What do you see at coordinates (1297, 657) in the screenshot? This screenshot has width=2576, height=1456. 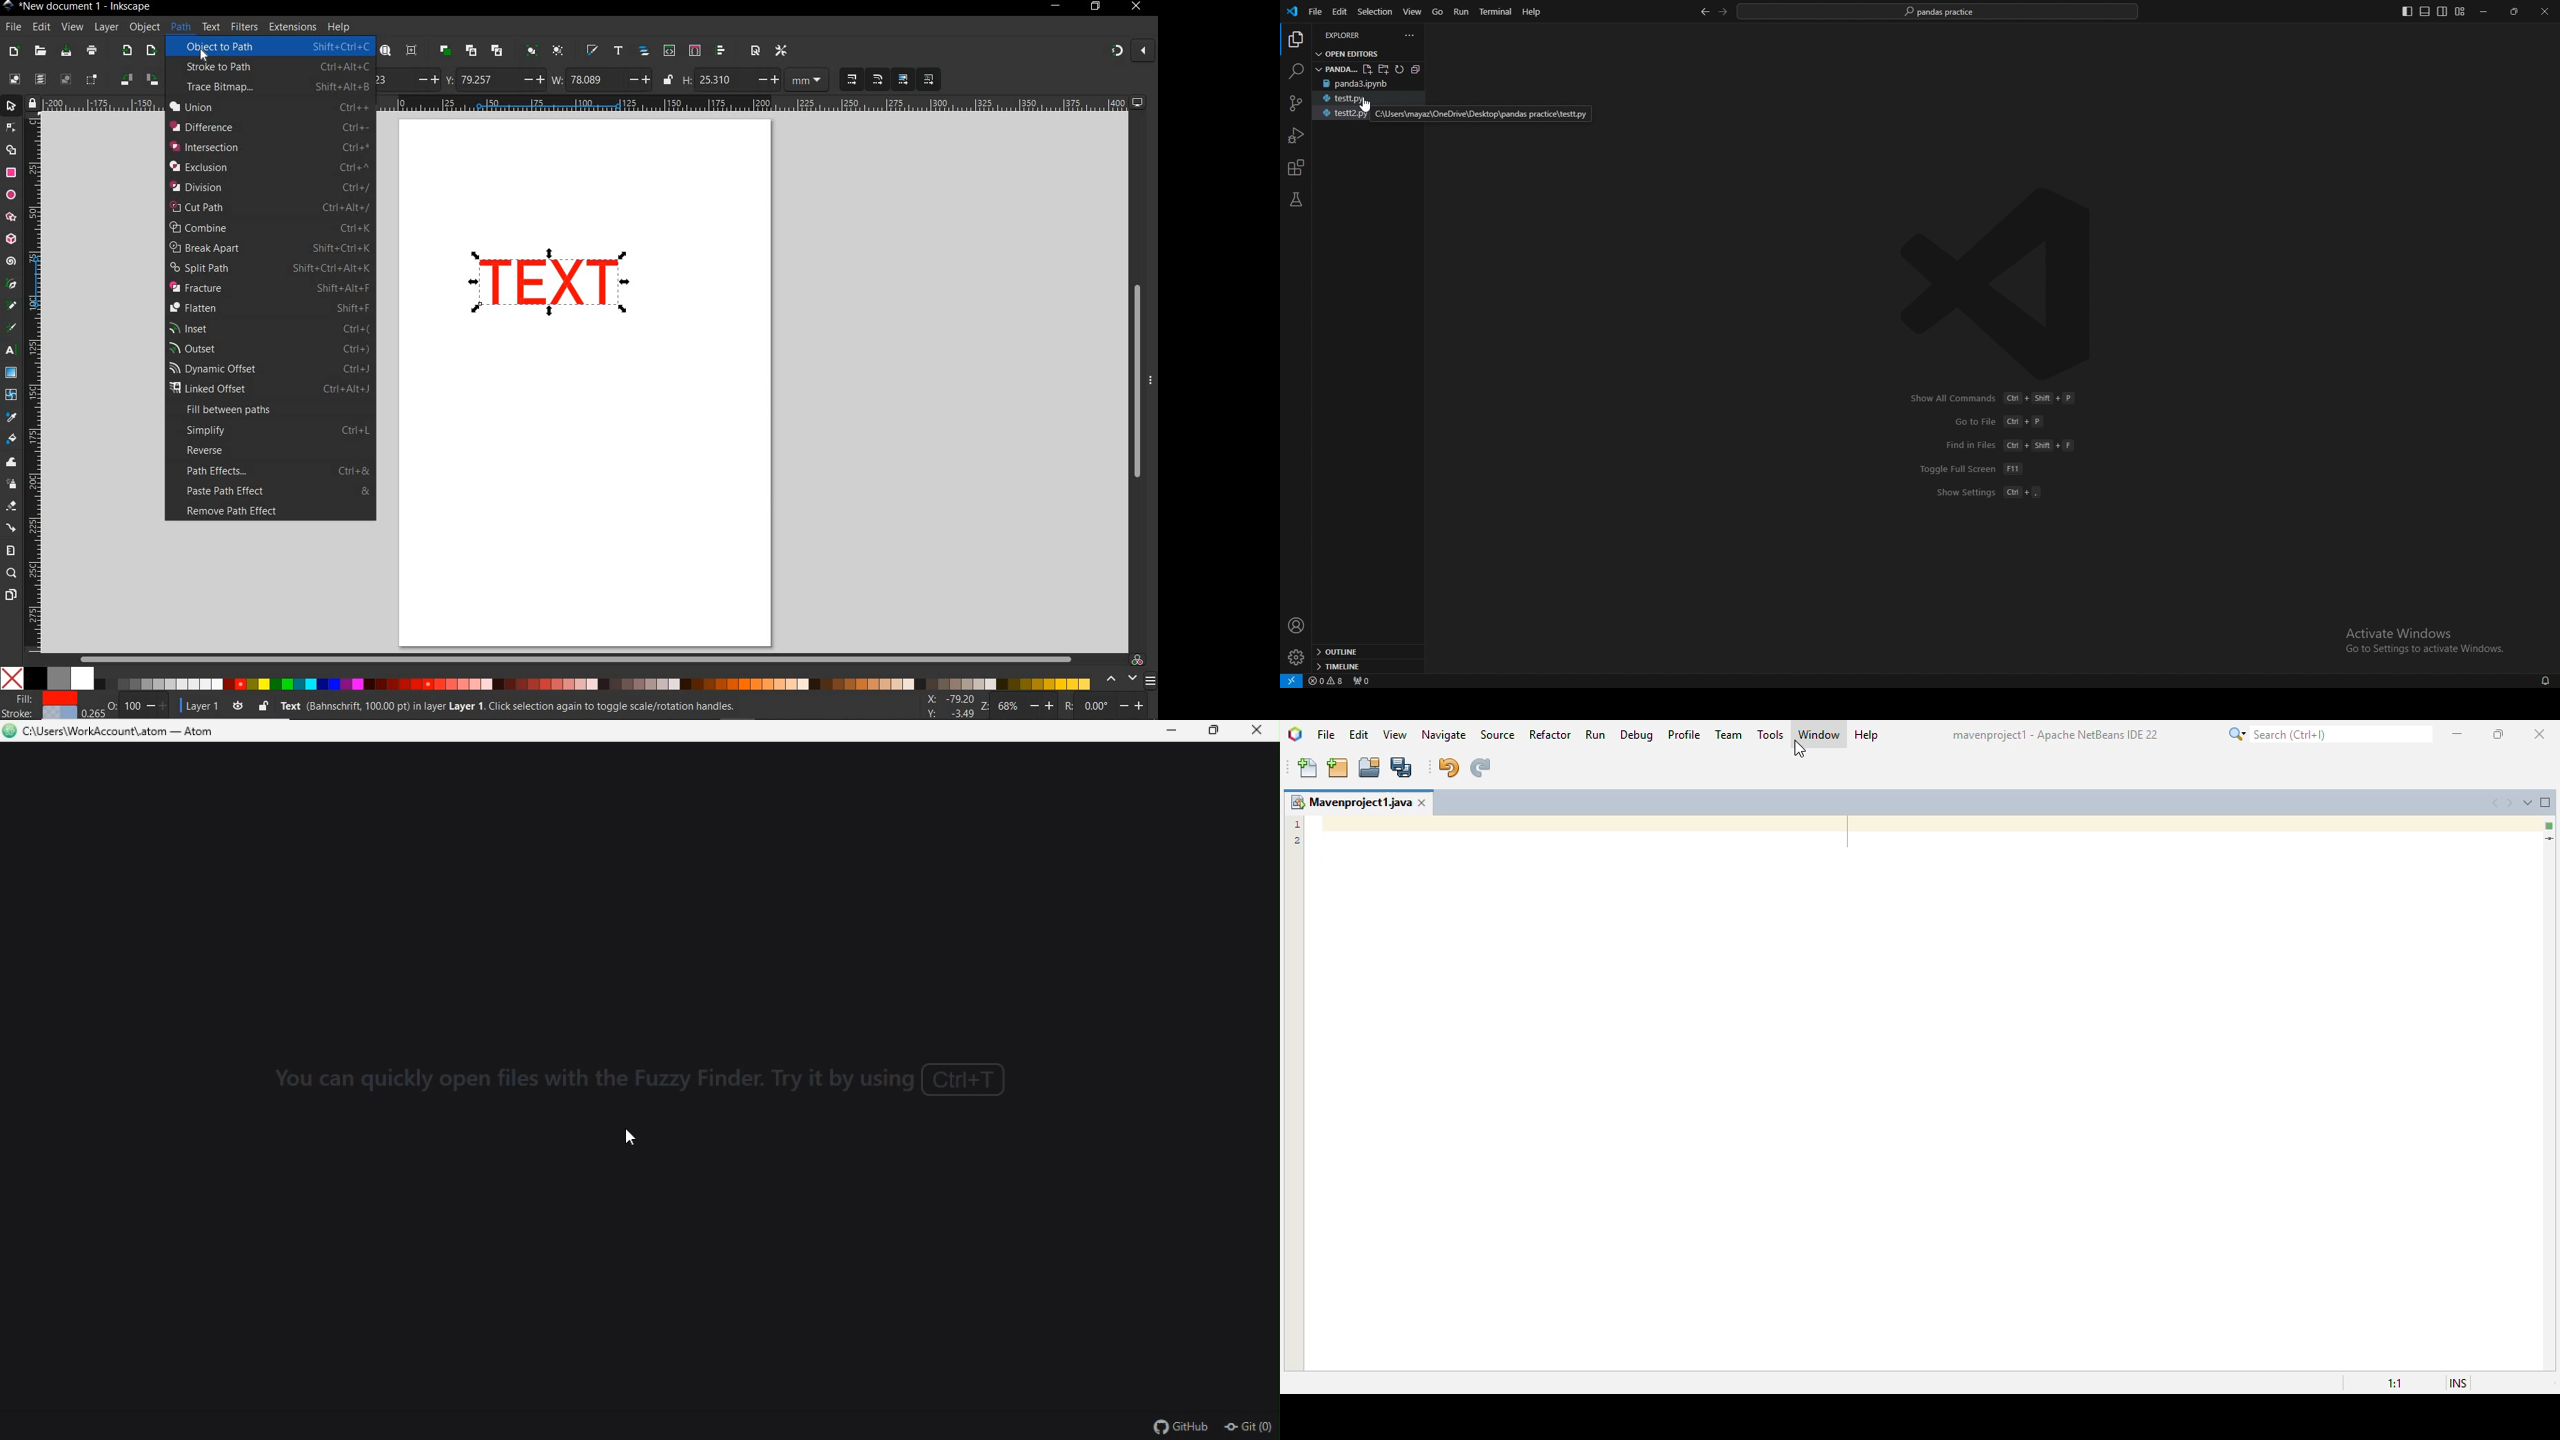 I see `settings` at bounding box center [1297, 657].